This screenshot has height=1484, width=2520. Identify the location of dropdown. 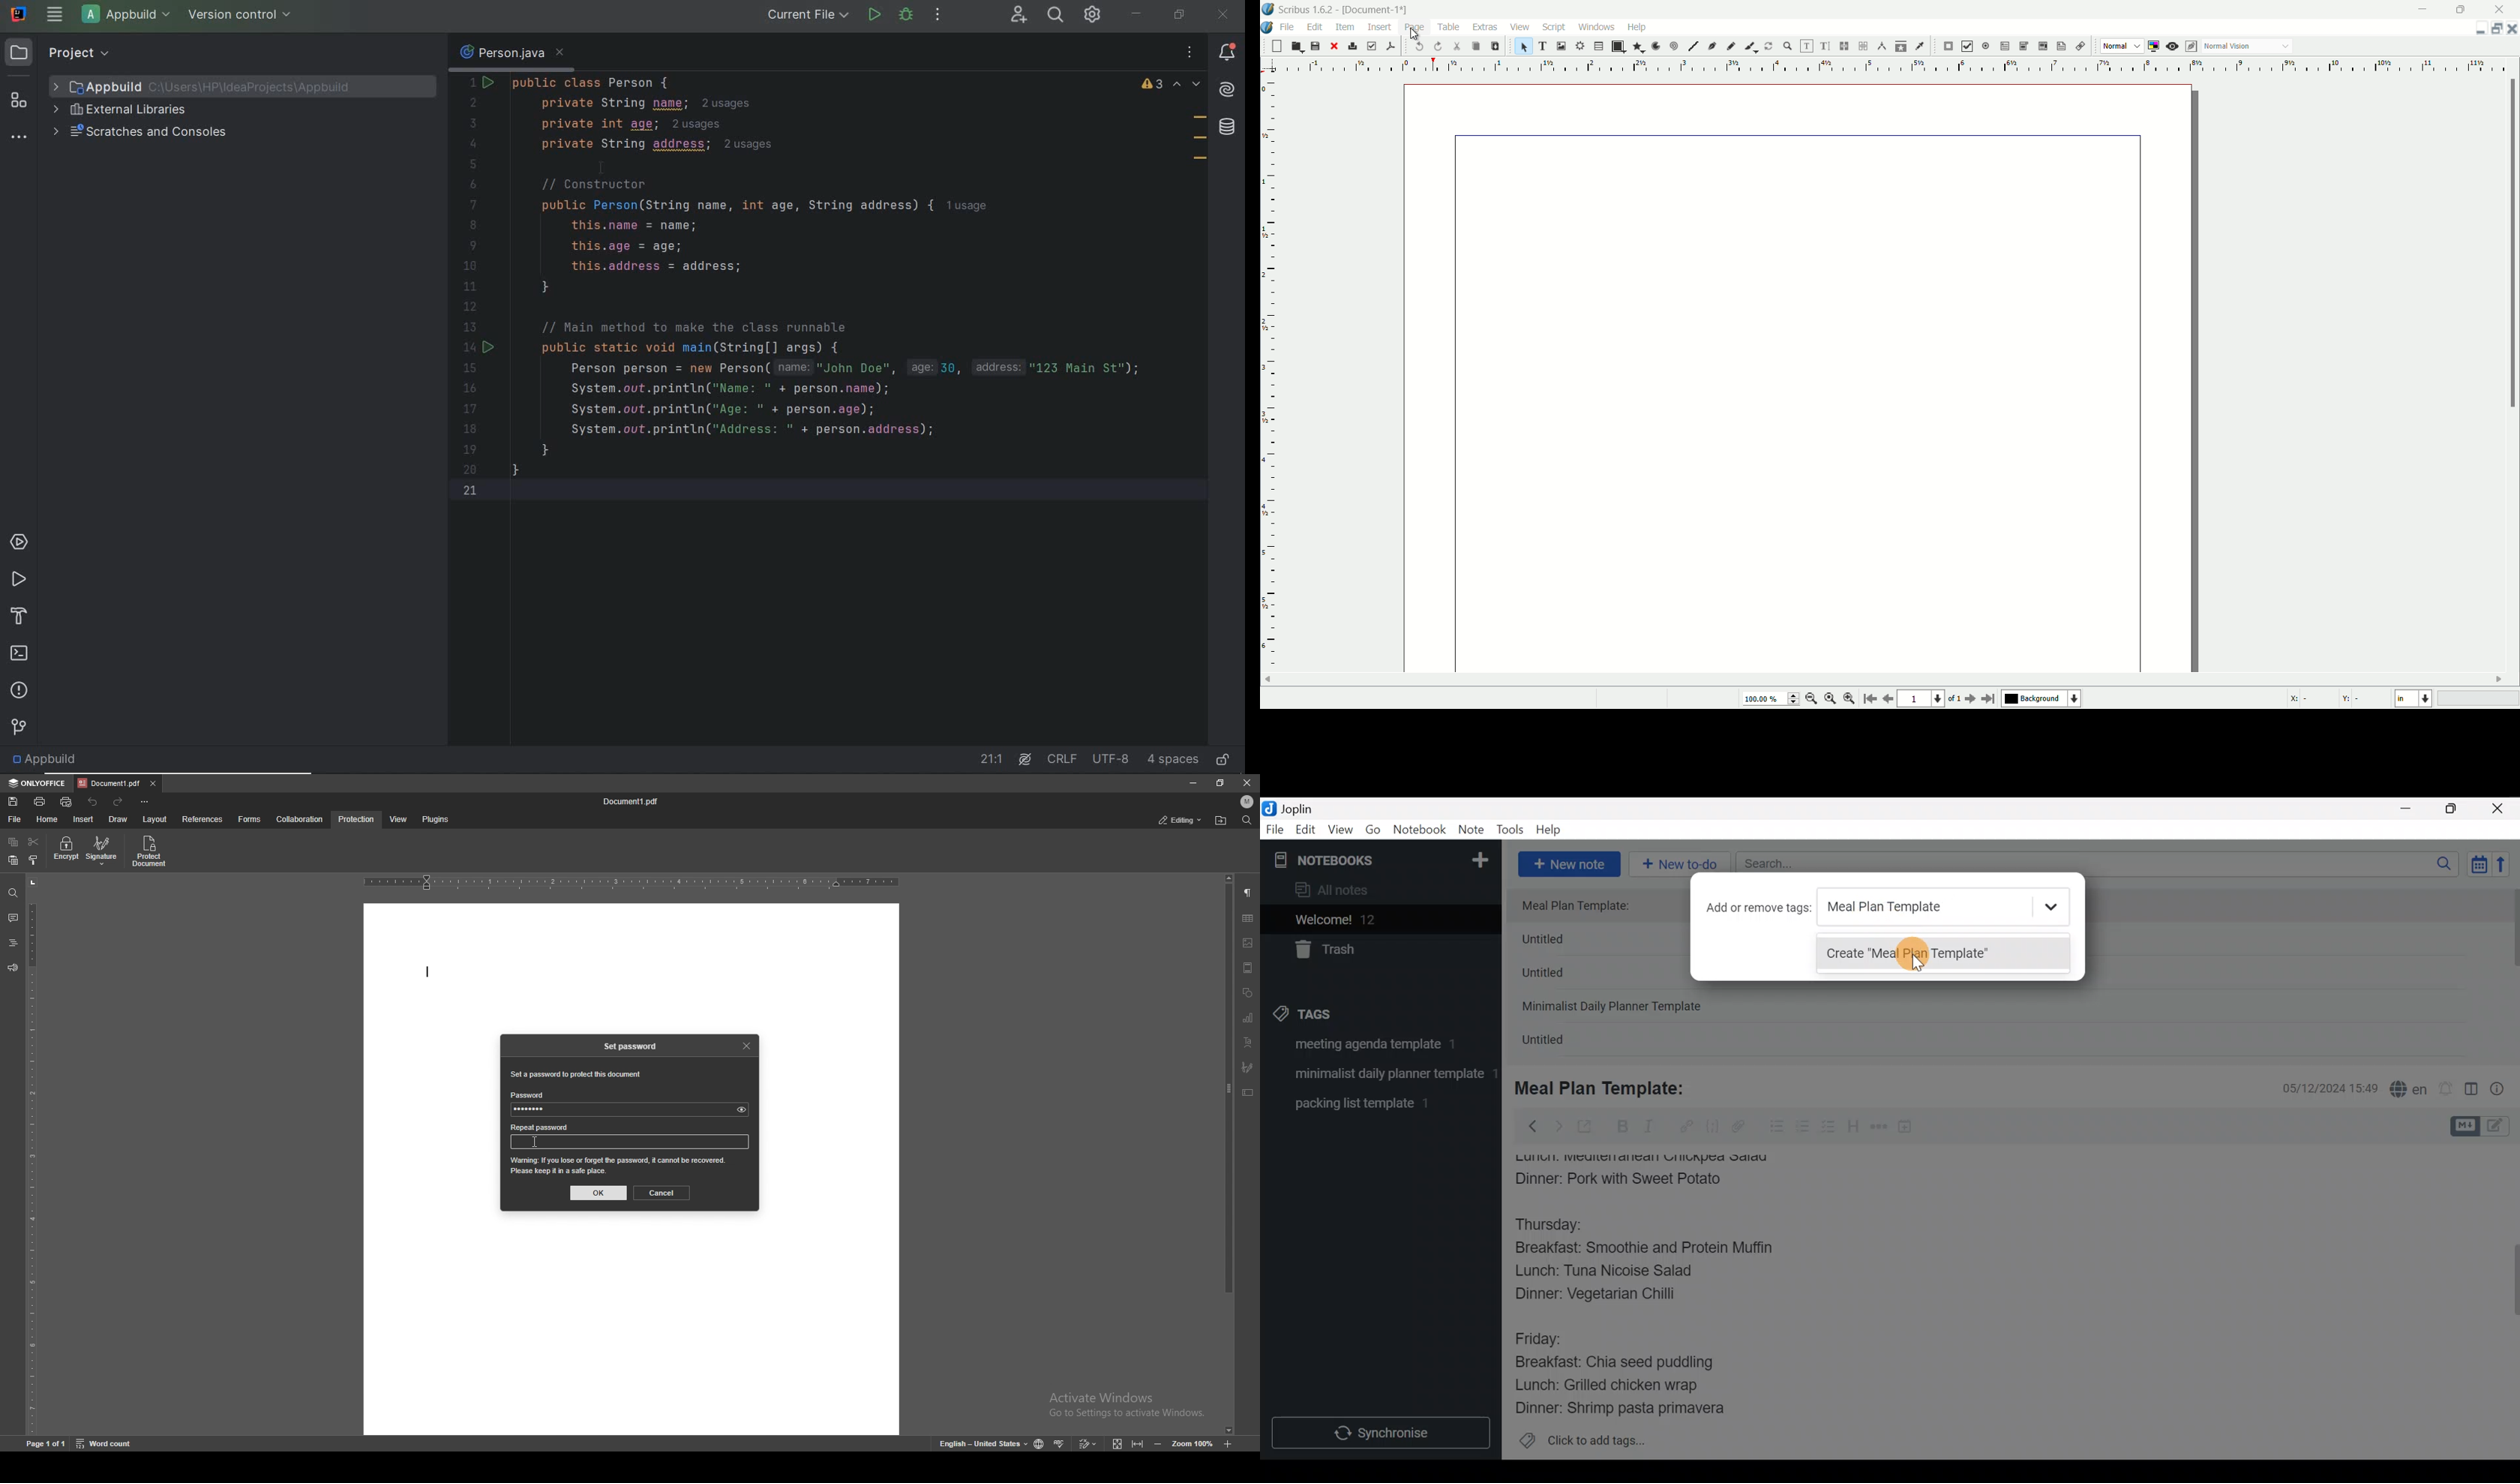
(2286, 47).